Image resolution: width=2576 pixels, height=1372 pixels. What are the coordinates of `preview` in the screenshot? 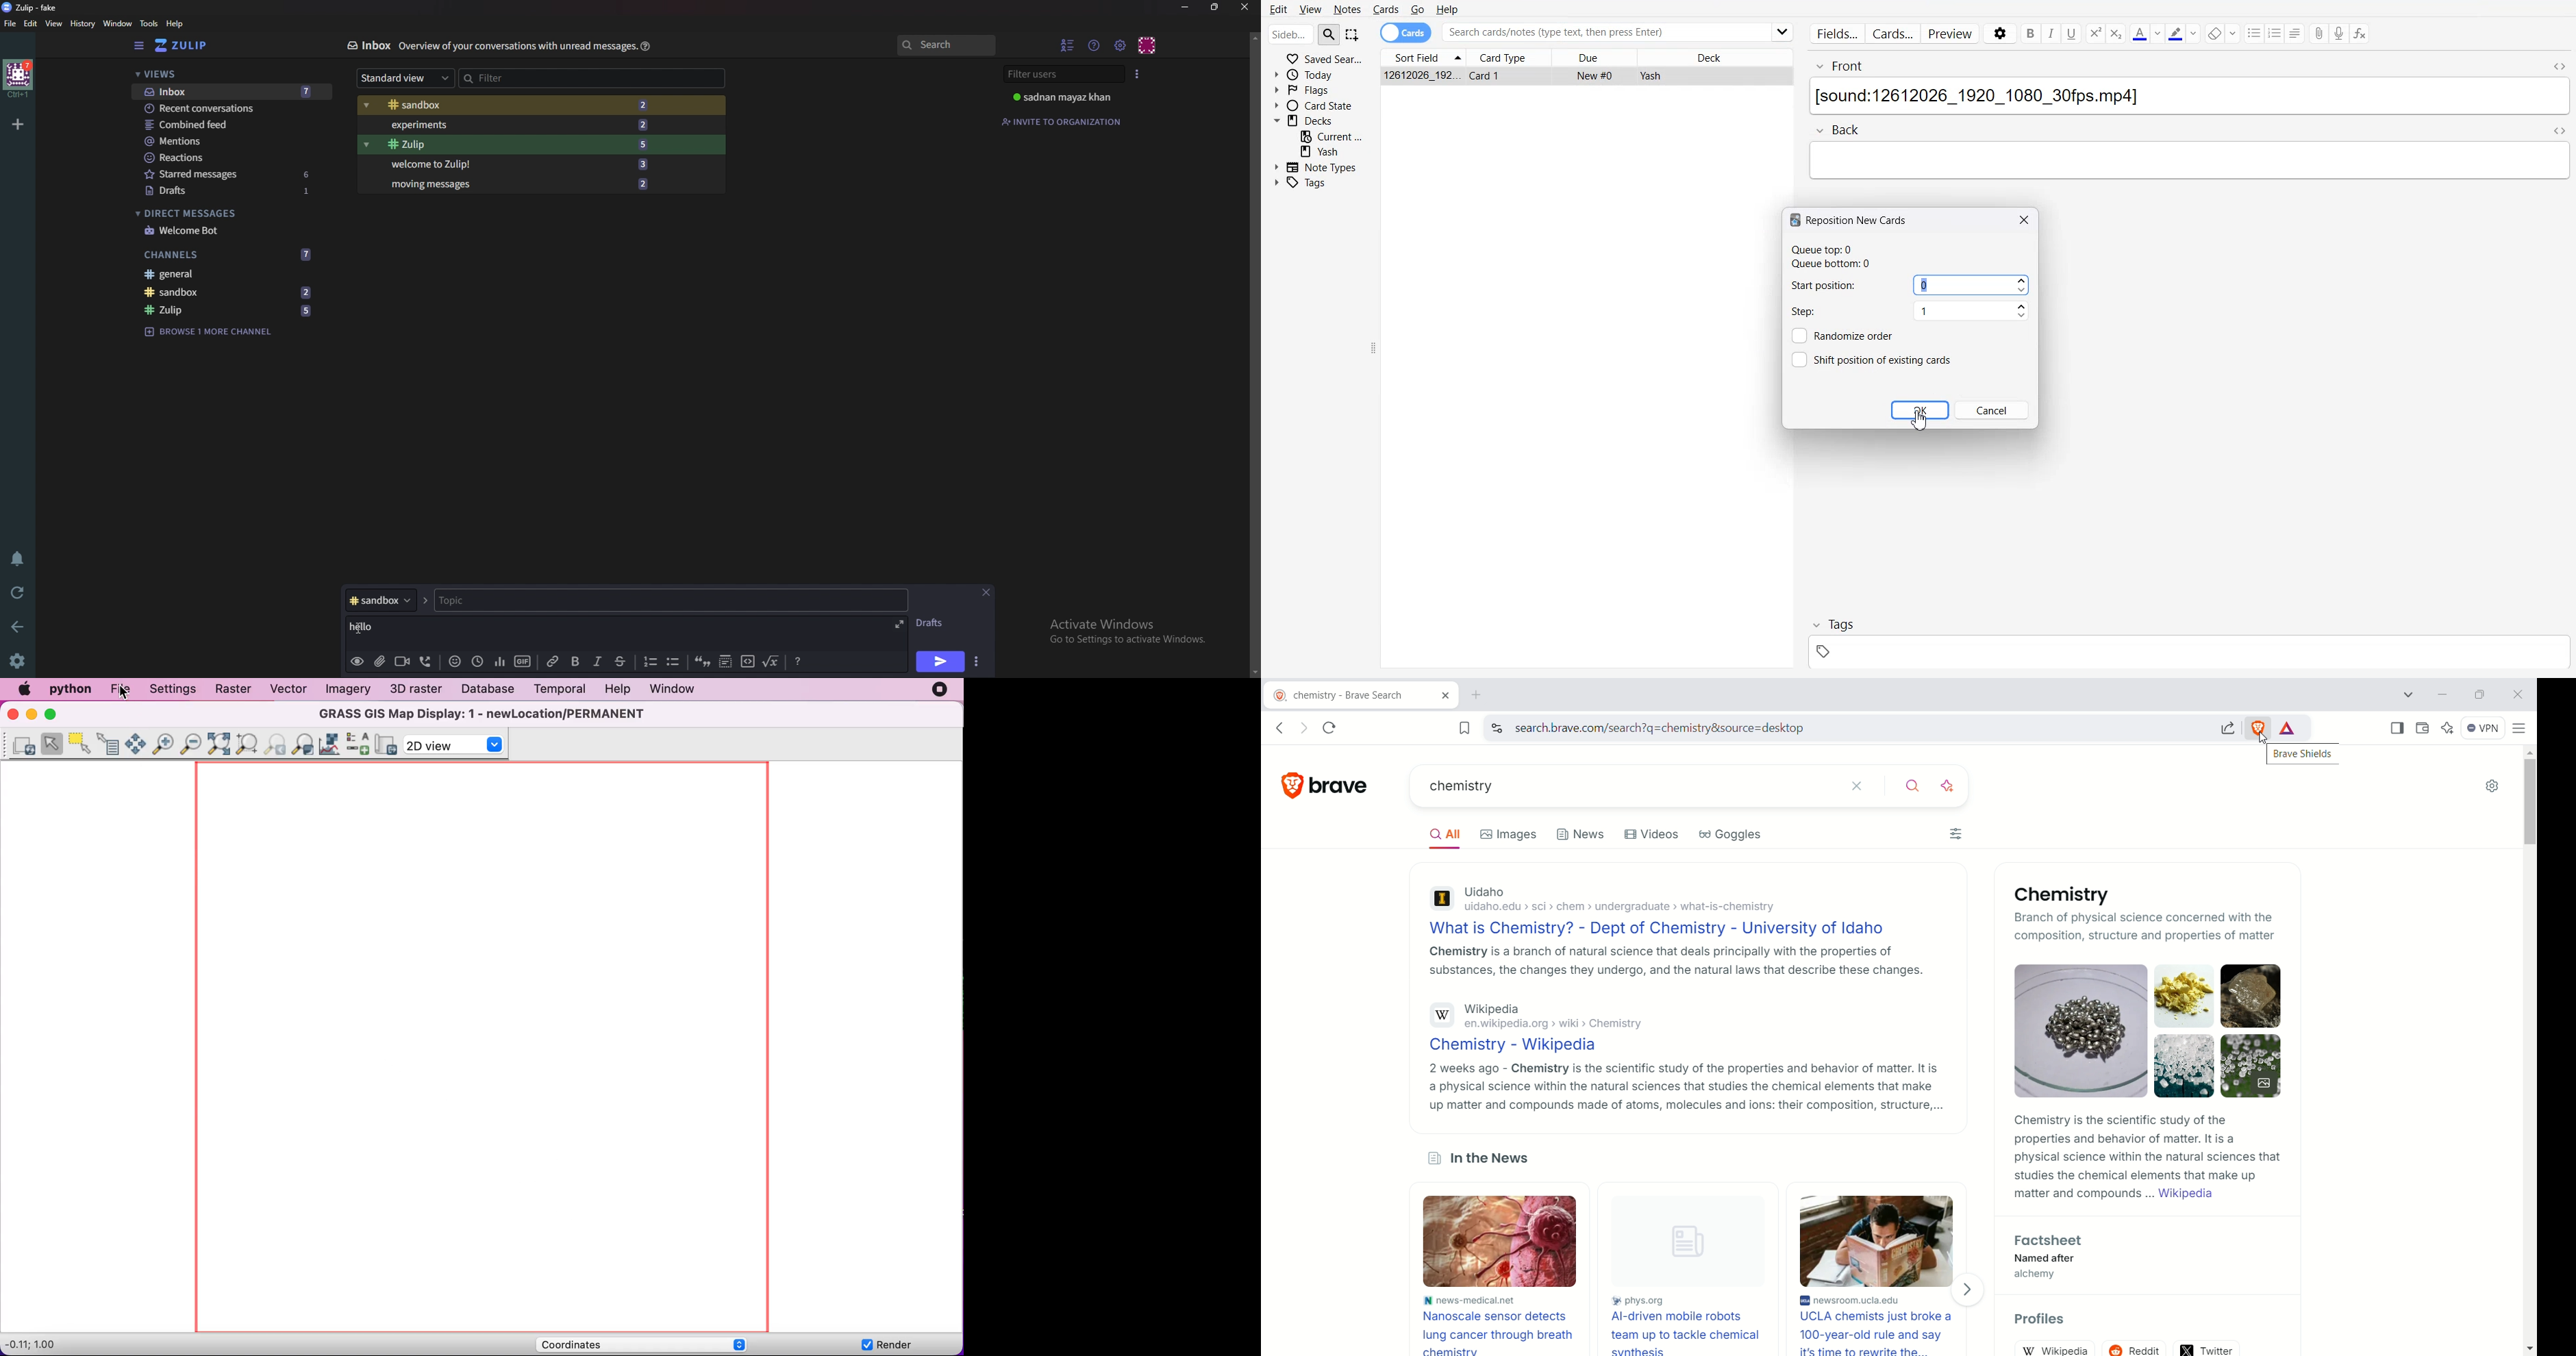 It's located at (357, 663).